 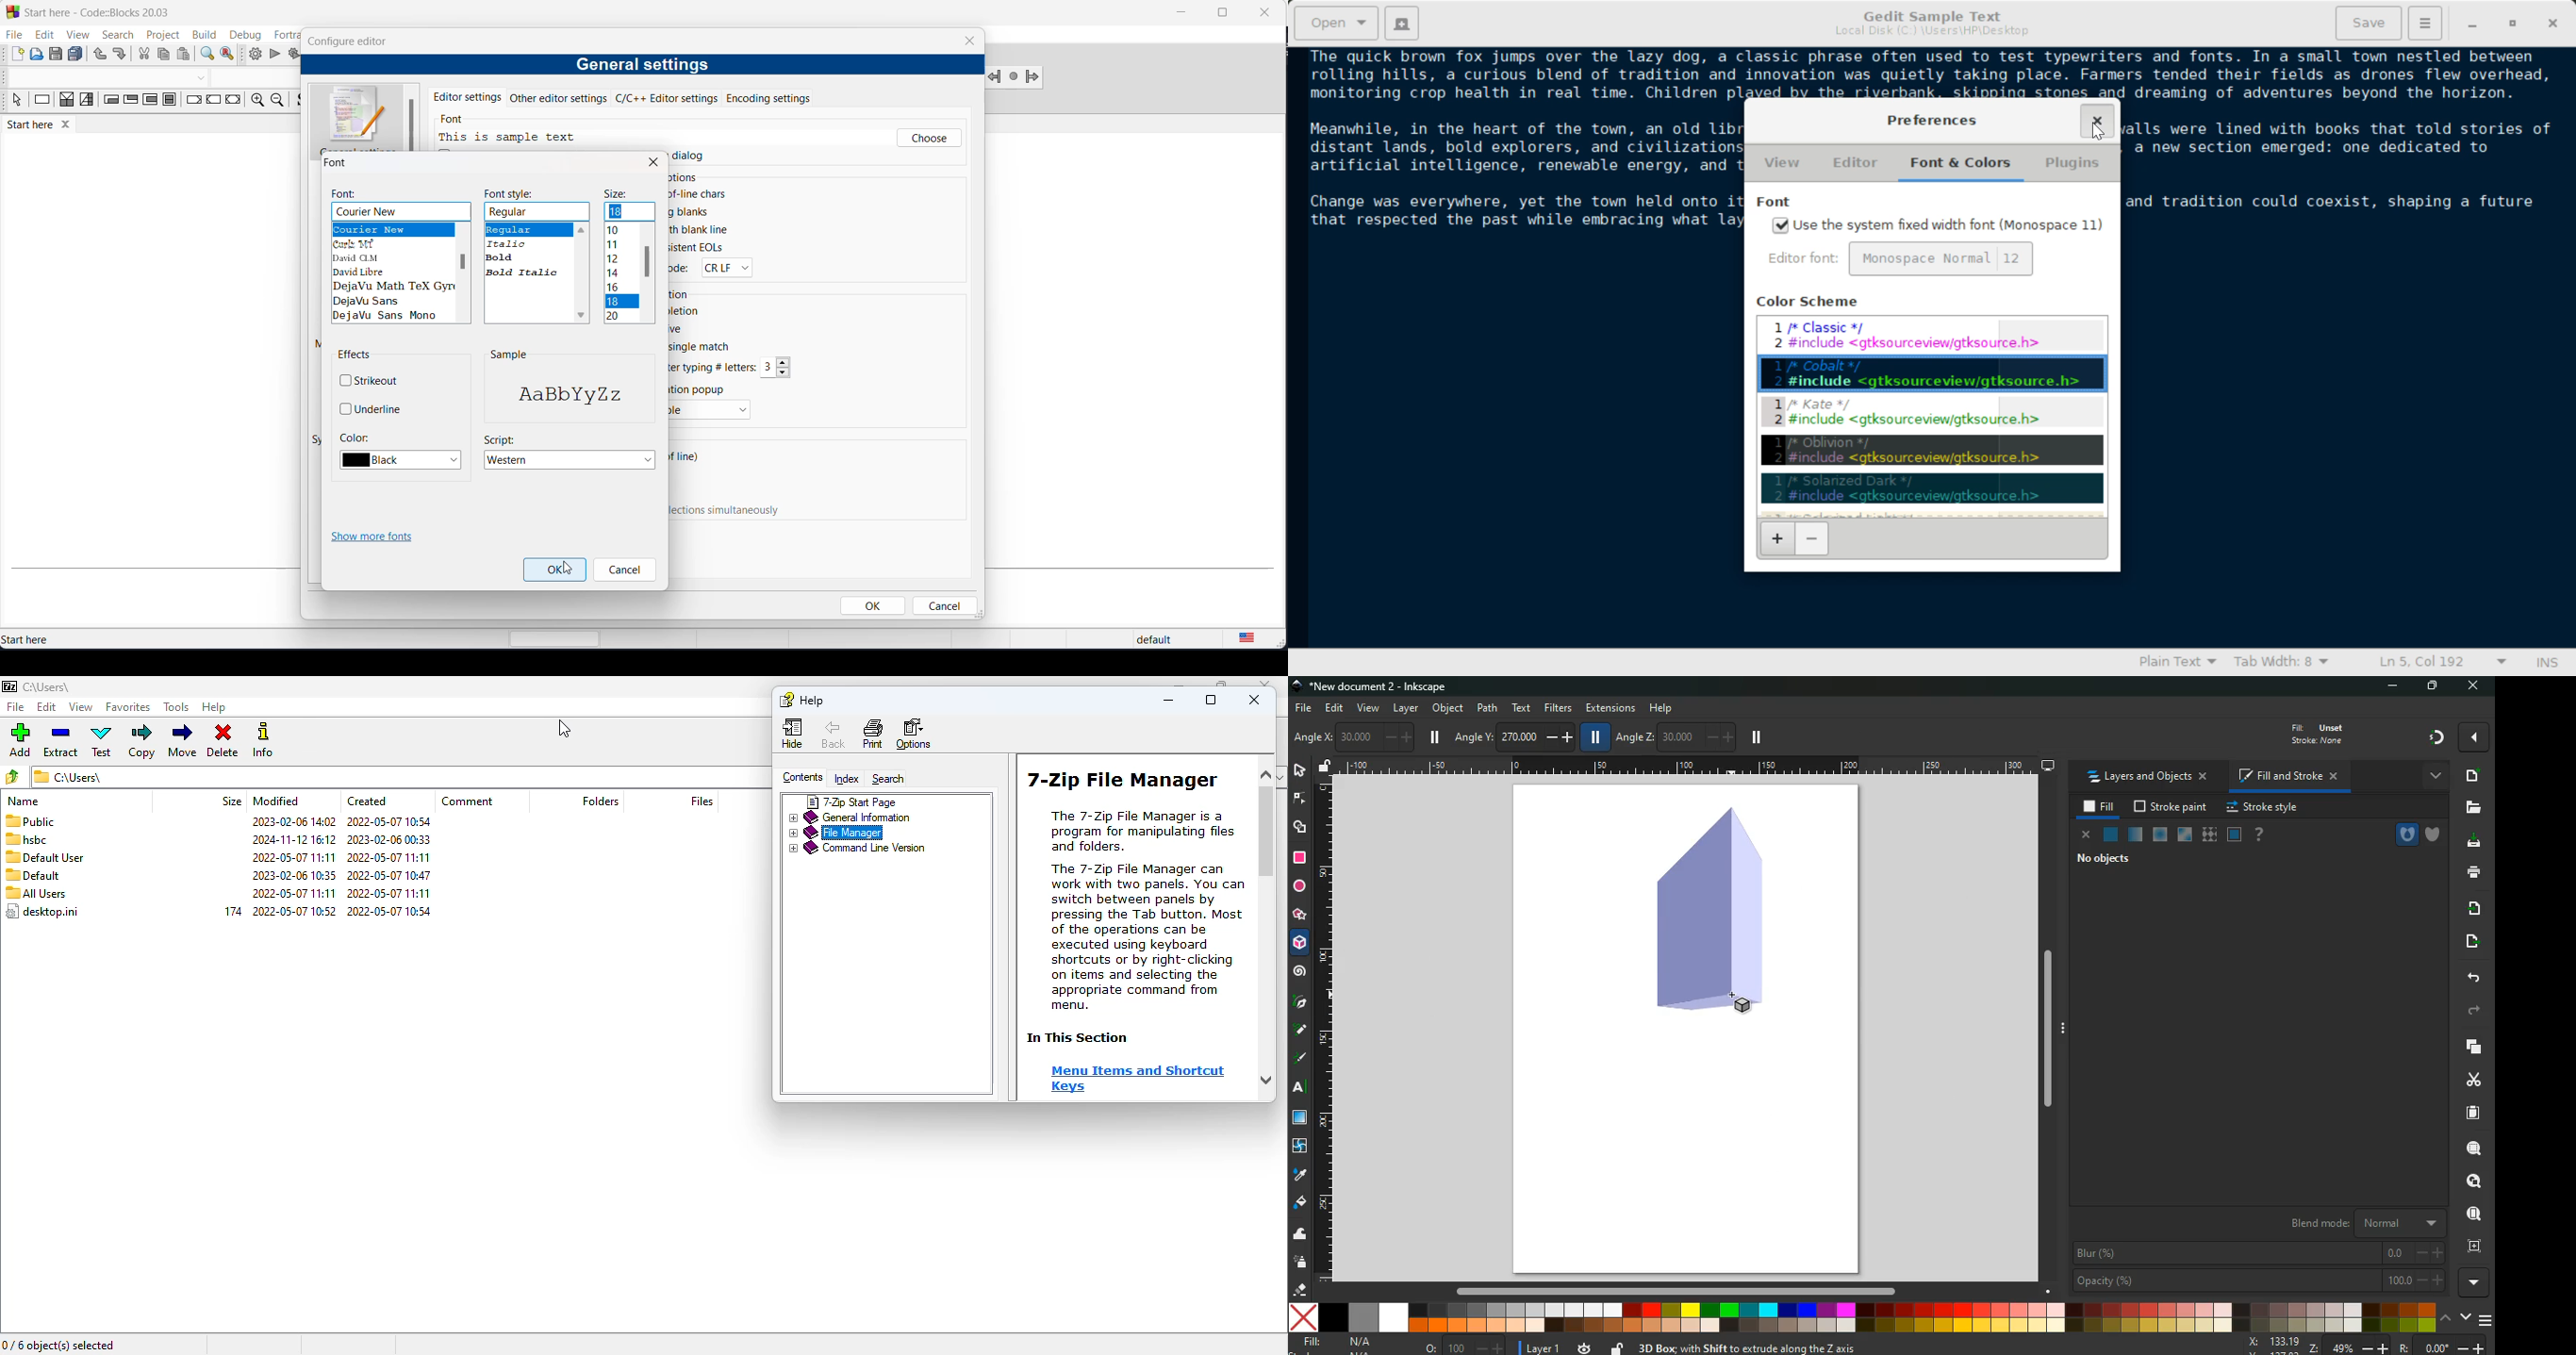 I want to click on start here, so click(x=63, y=640).